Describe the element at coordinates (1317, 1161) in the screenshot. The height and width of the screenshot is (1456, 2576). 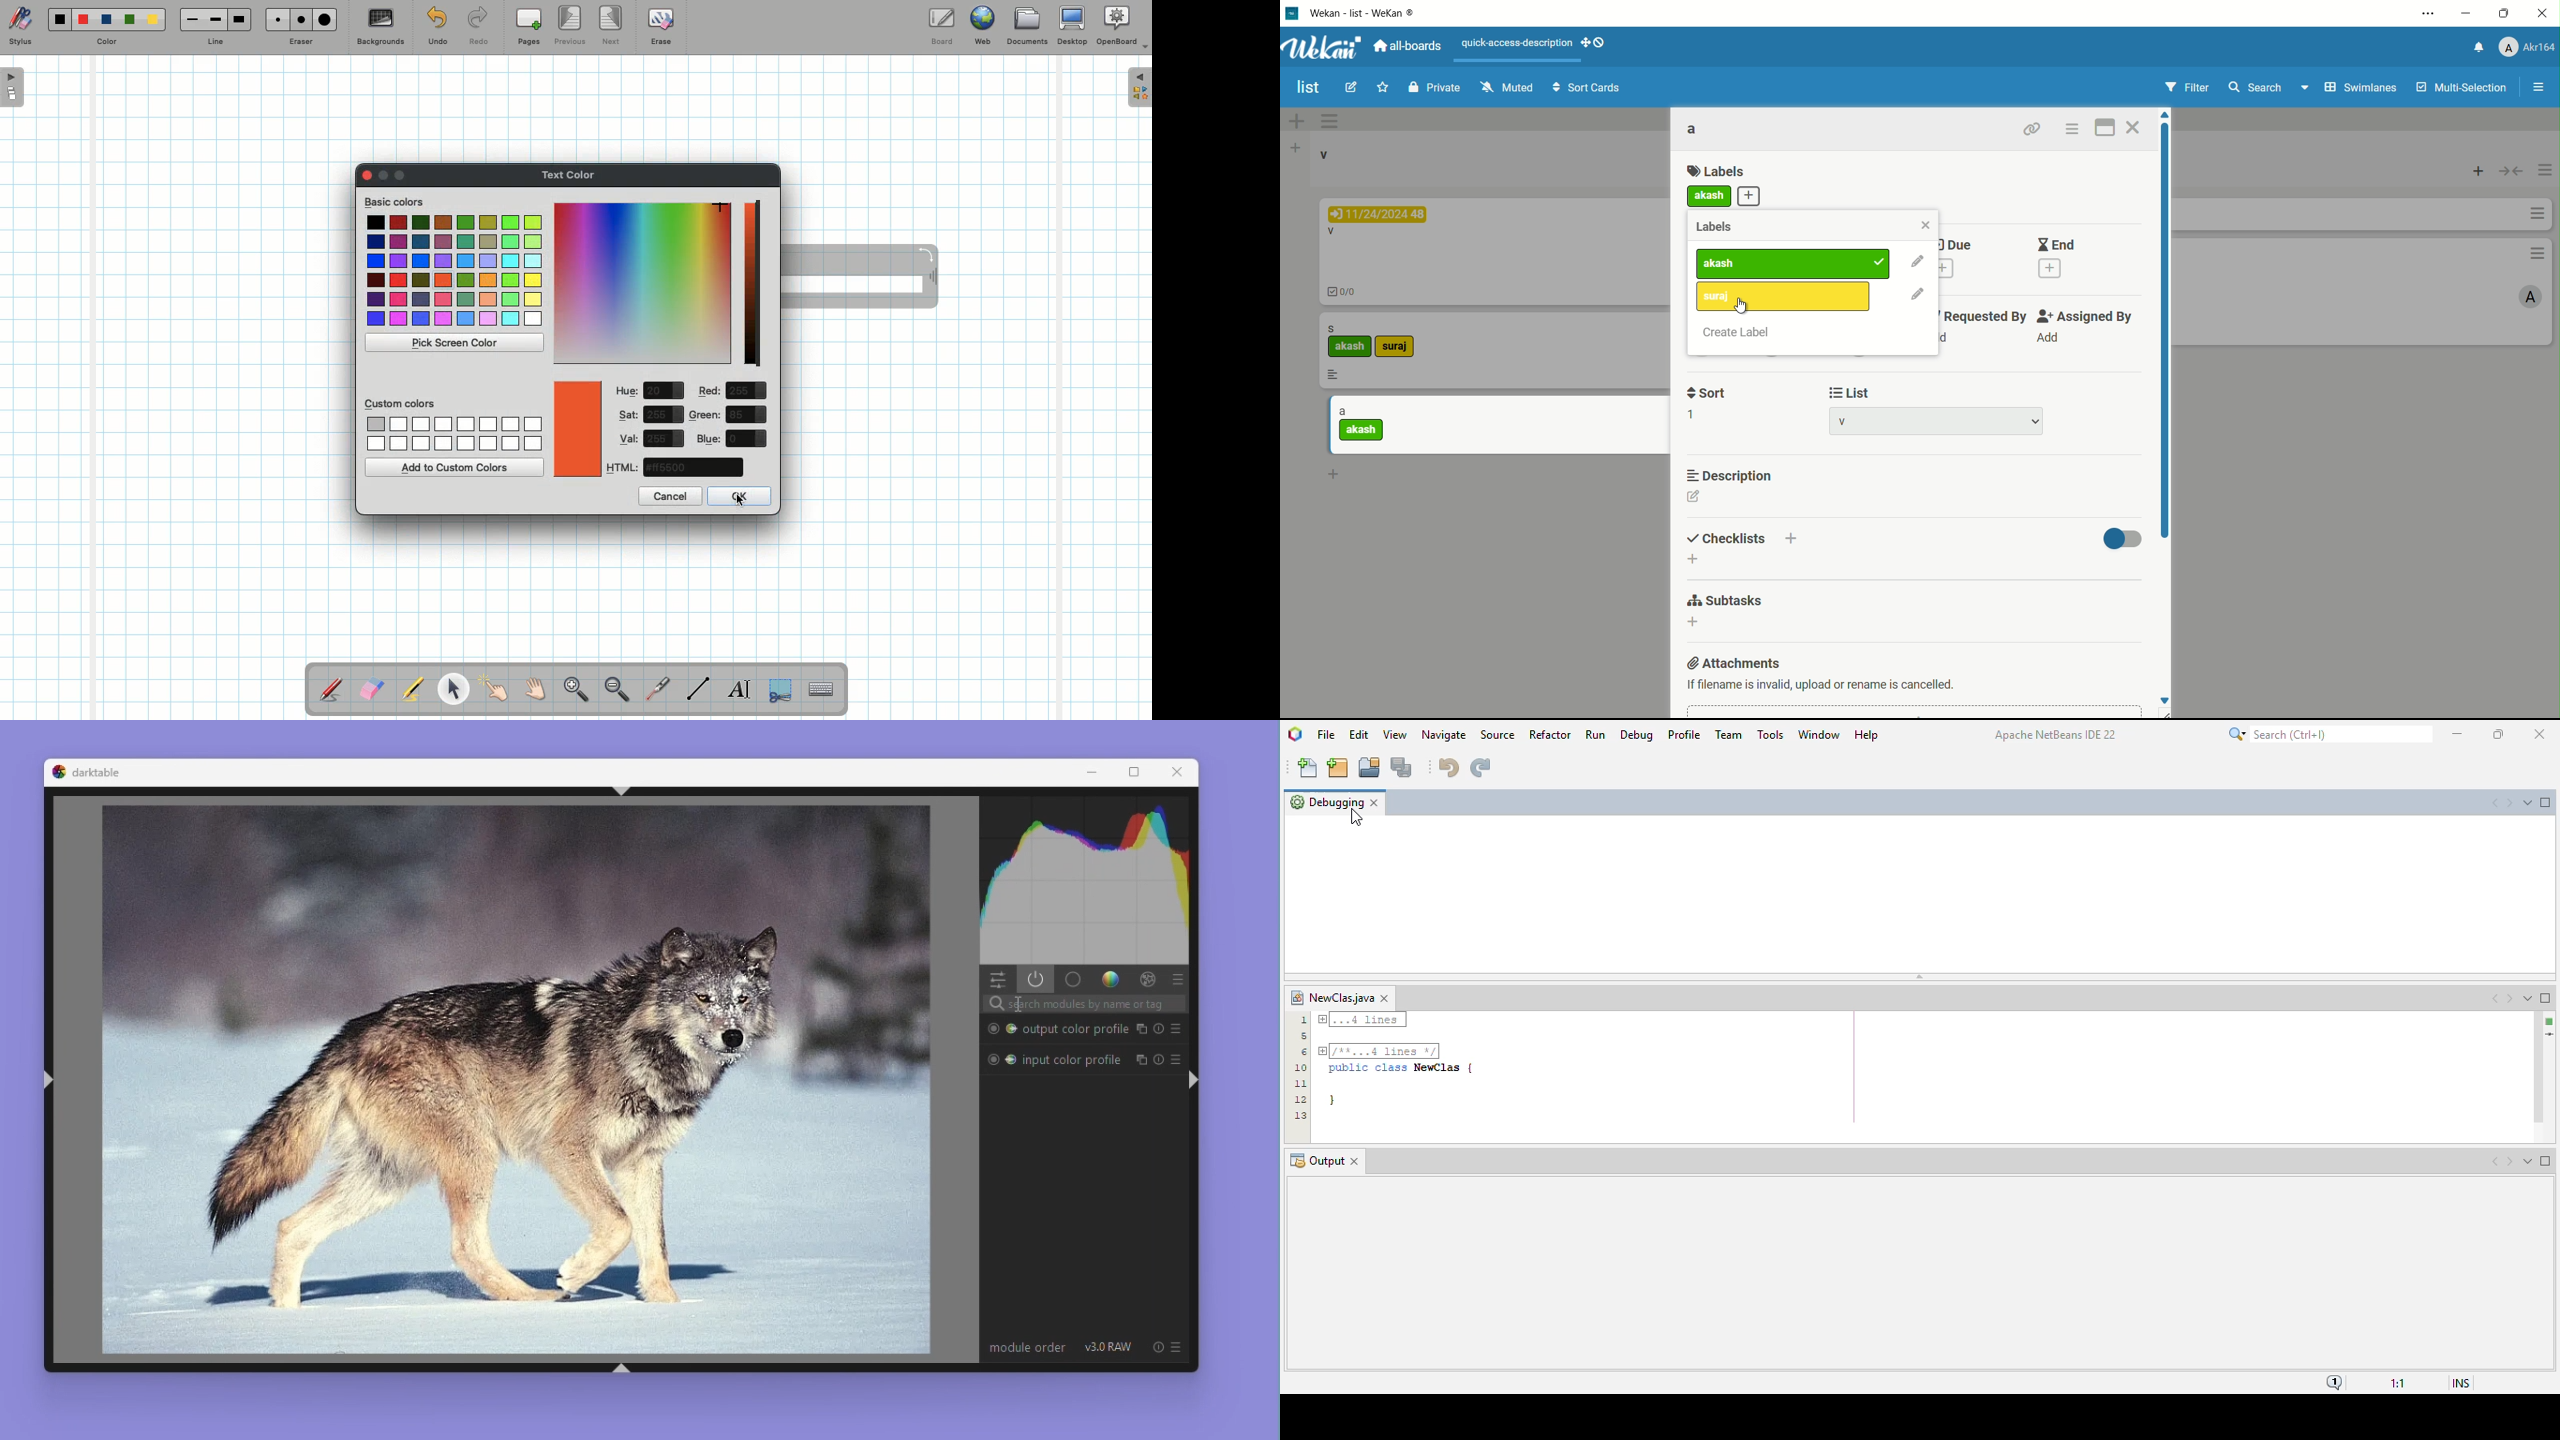
I see `output` at that location.